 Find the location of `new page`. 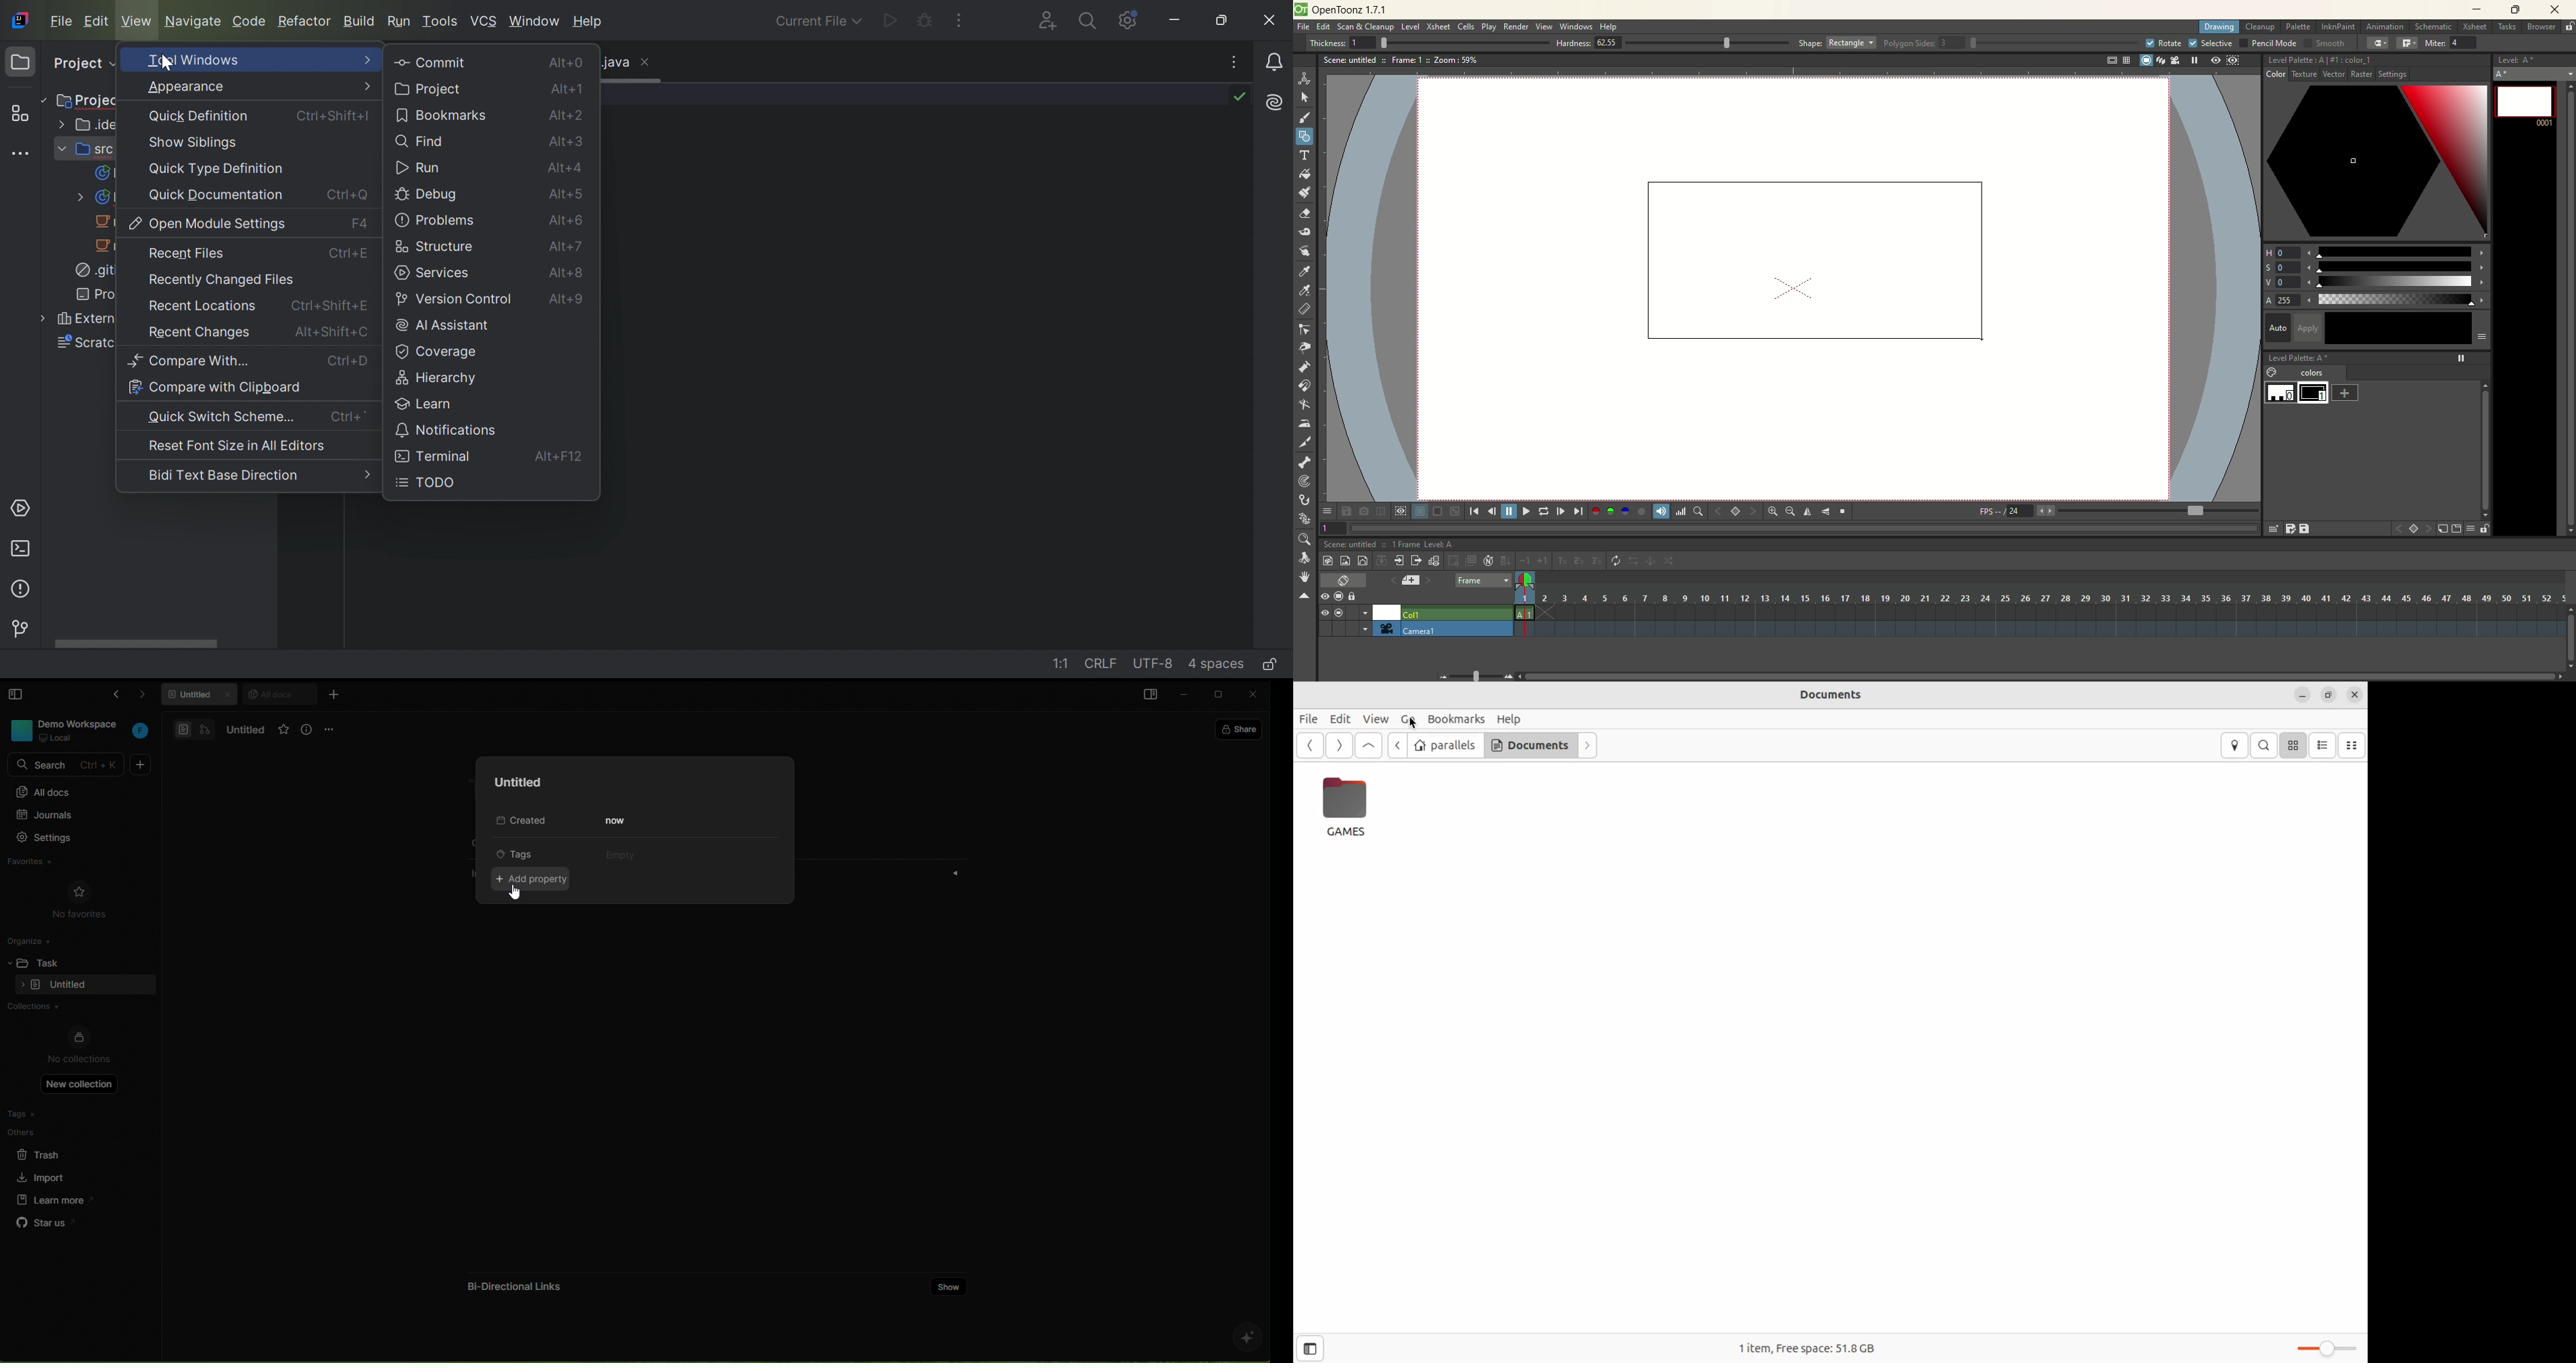

new page is located at coordinates (2455, 529).